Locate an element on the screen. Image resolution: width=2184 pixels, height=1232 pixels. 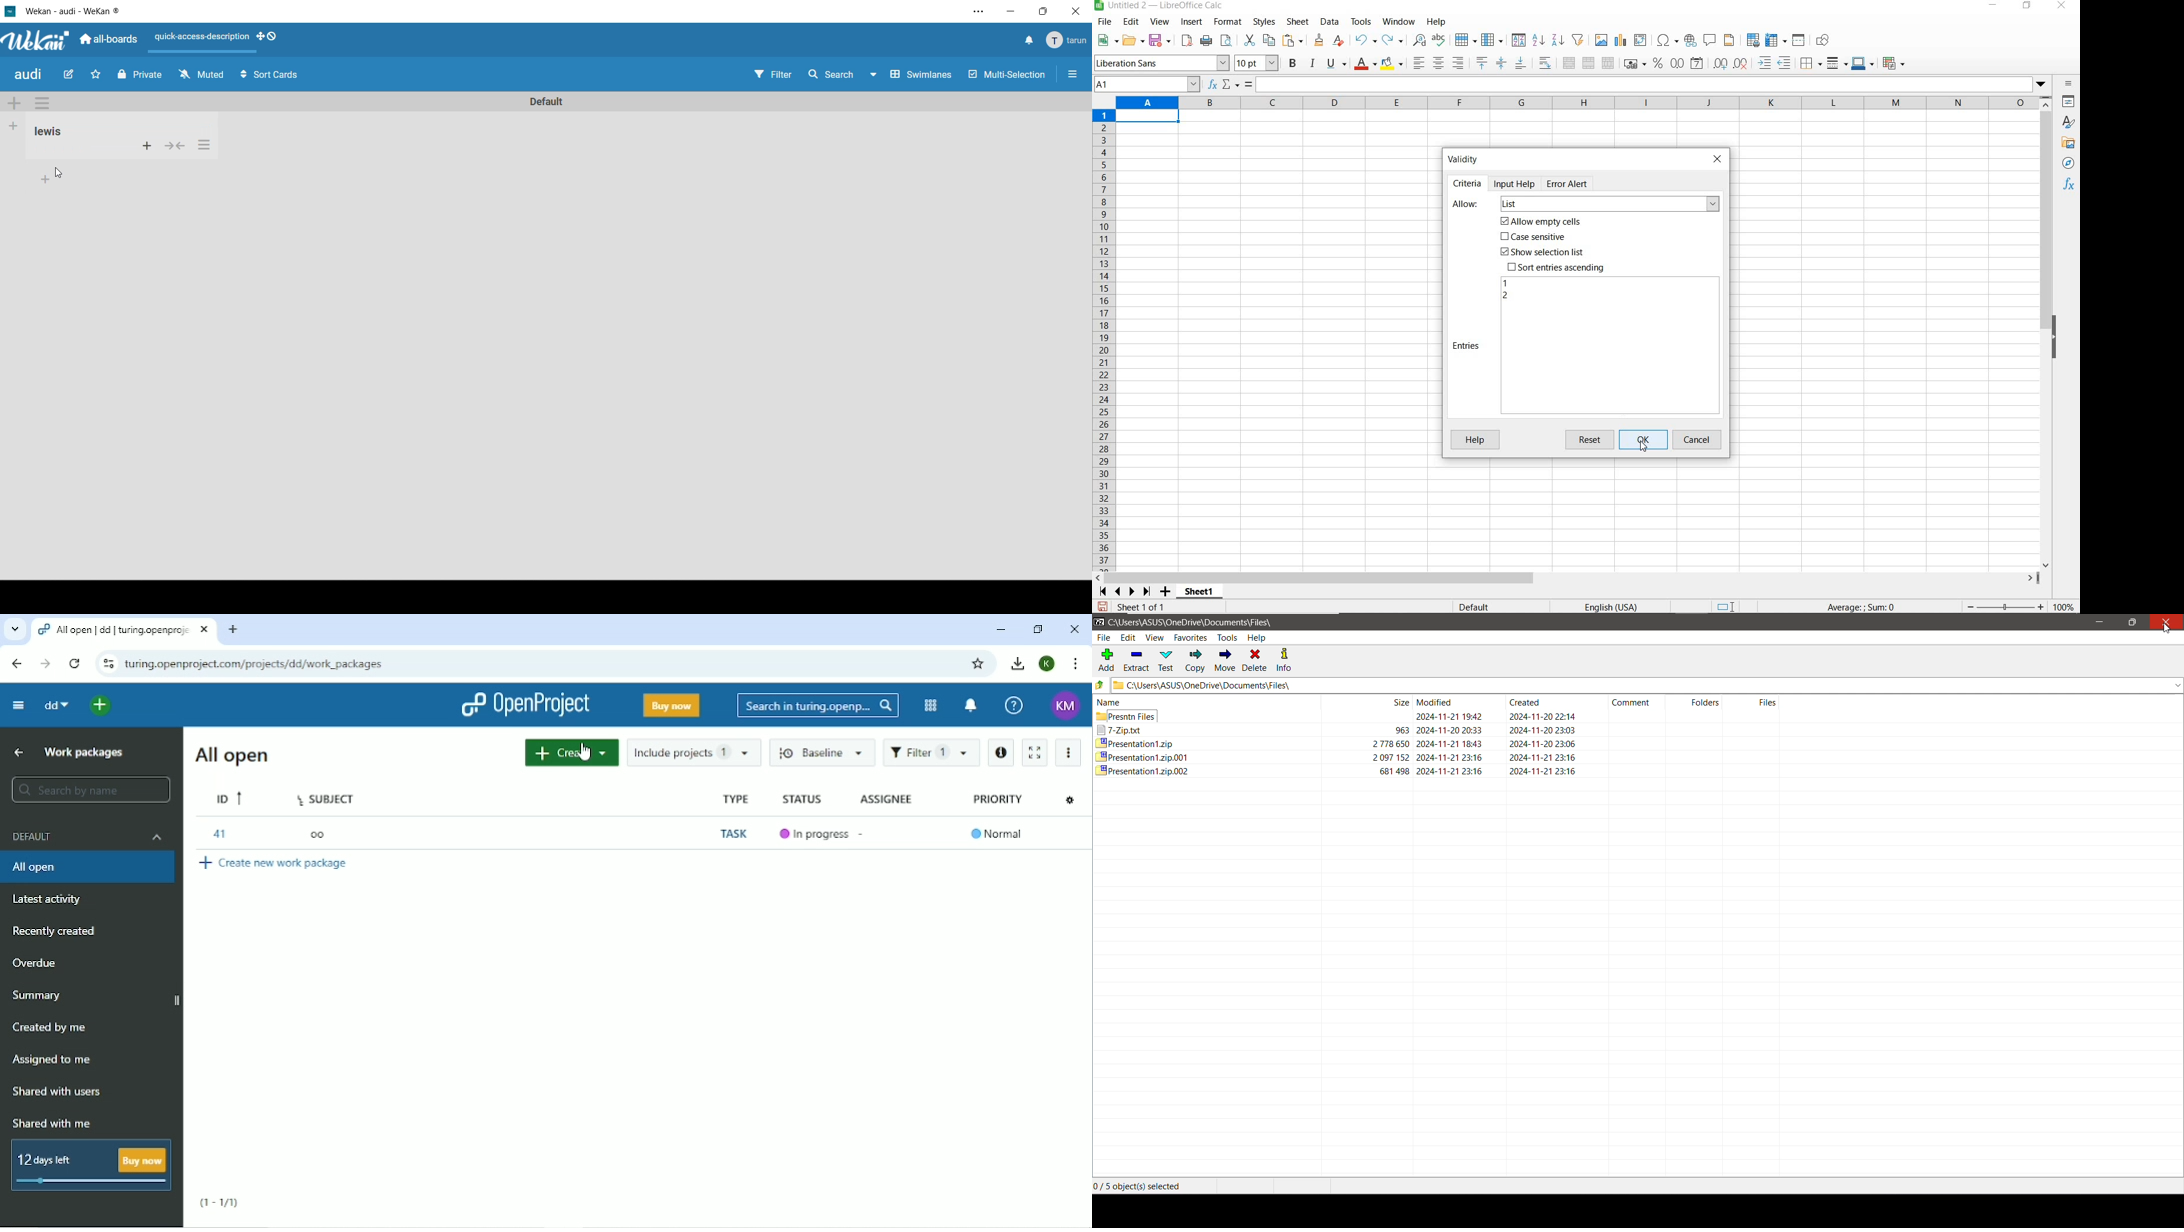
In progress is located at coordinates (816, 834).